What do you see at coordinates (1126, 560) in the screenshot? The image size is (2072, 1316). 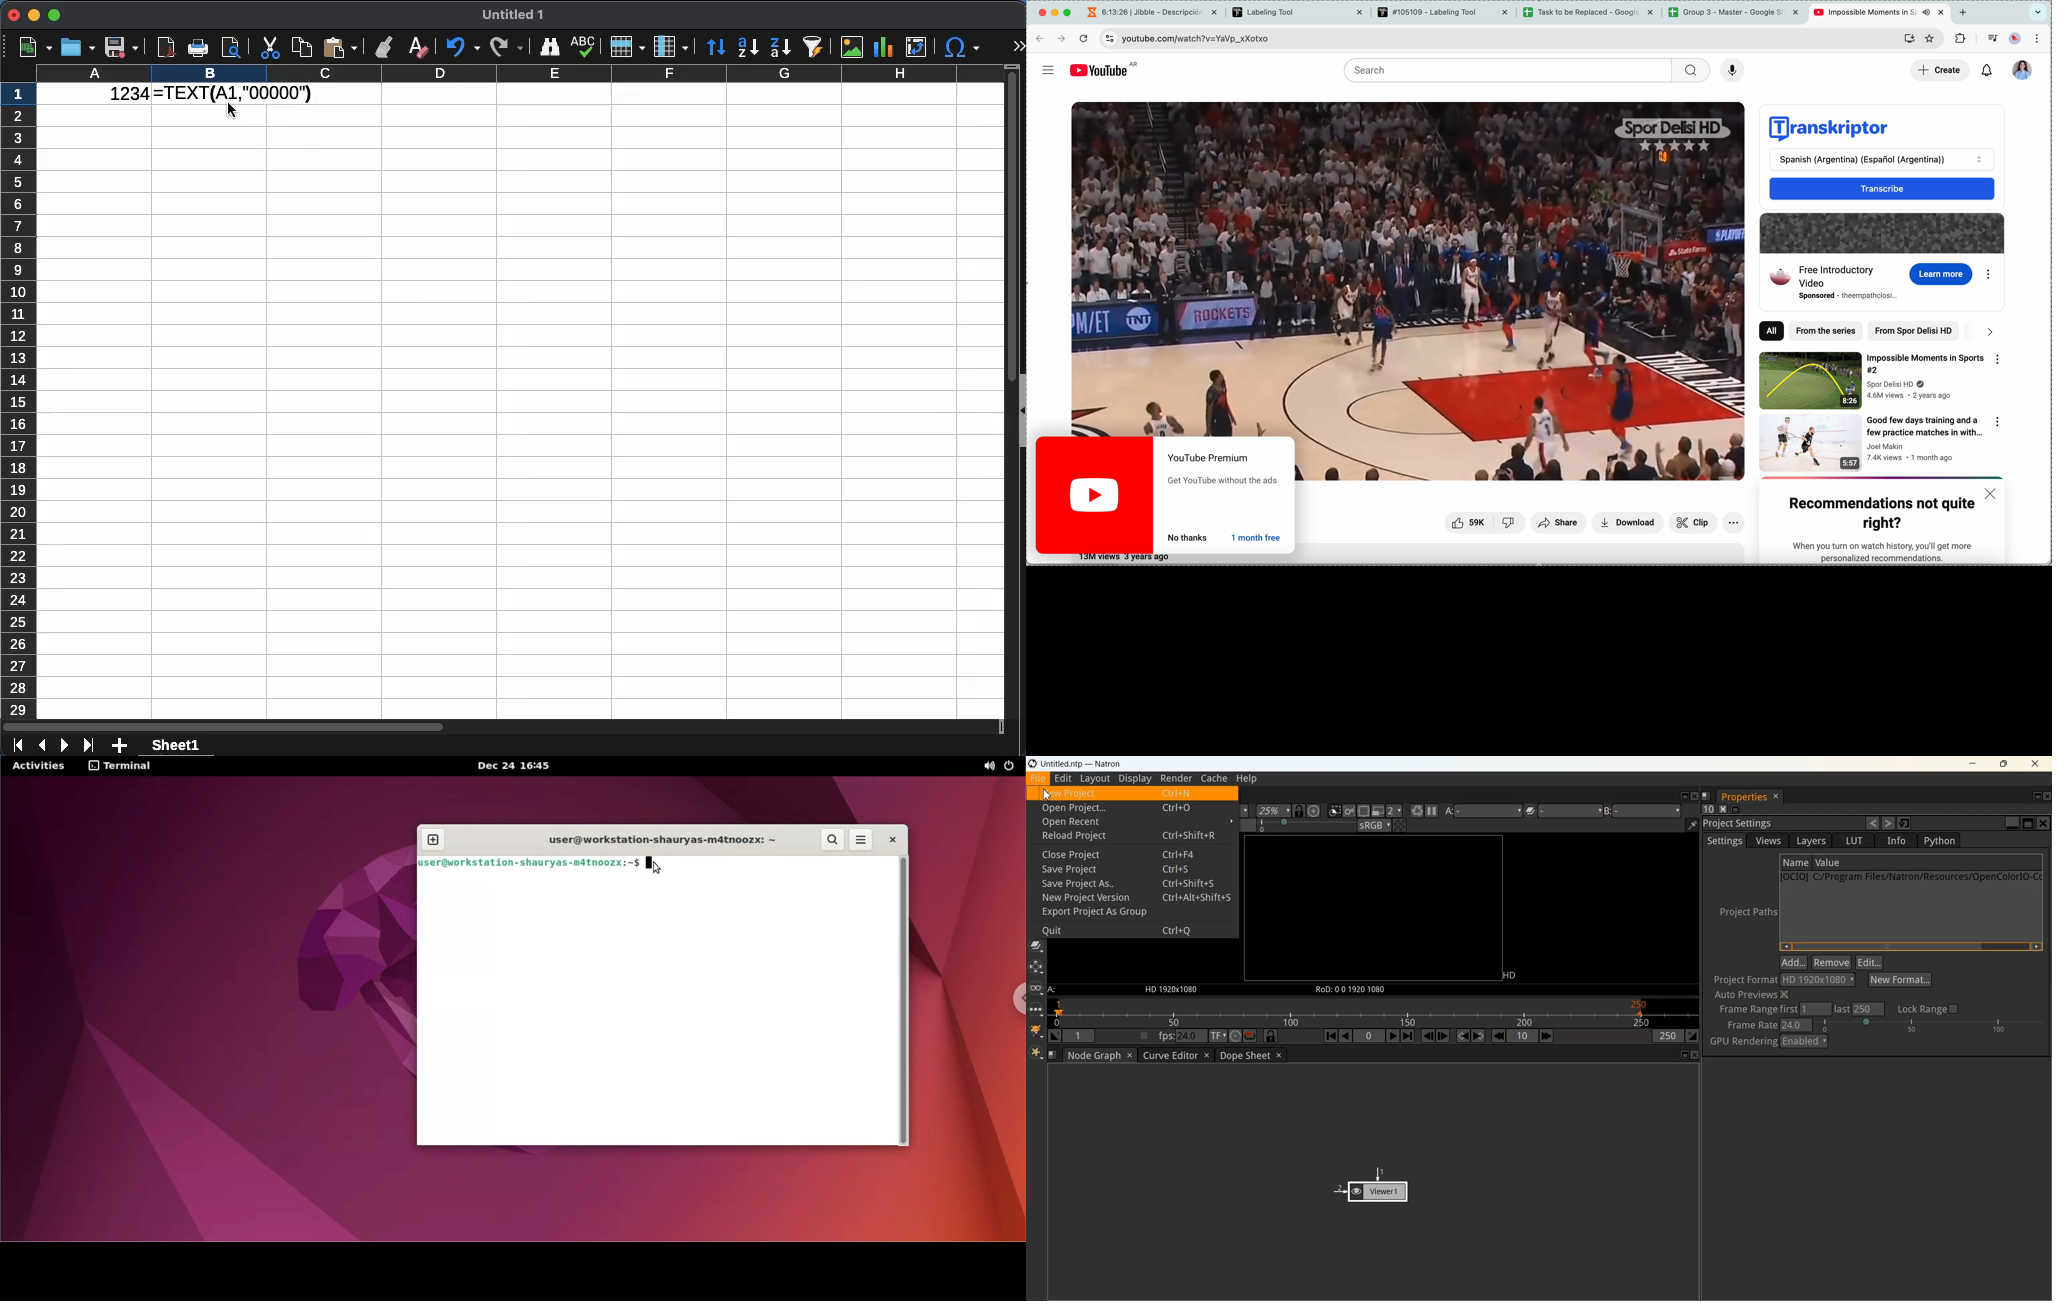 I see `text` at bounding box center [1126, 560].